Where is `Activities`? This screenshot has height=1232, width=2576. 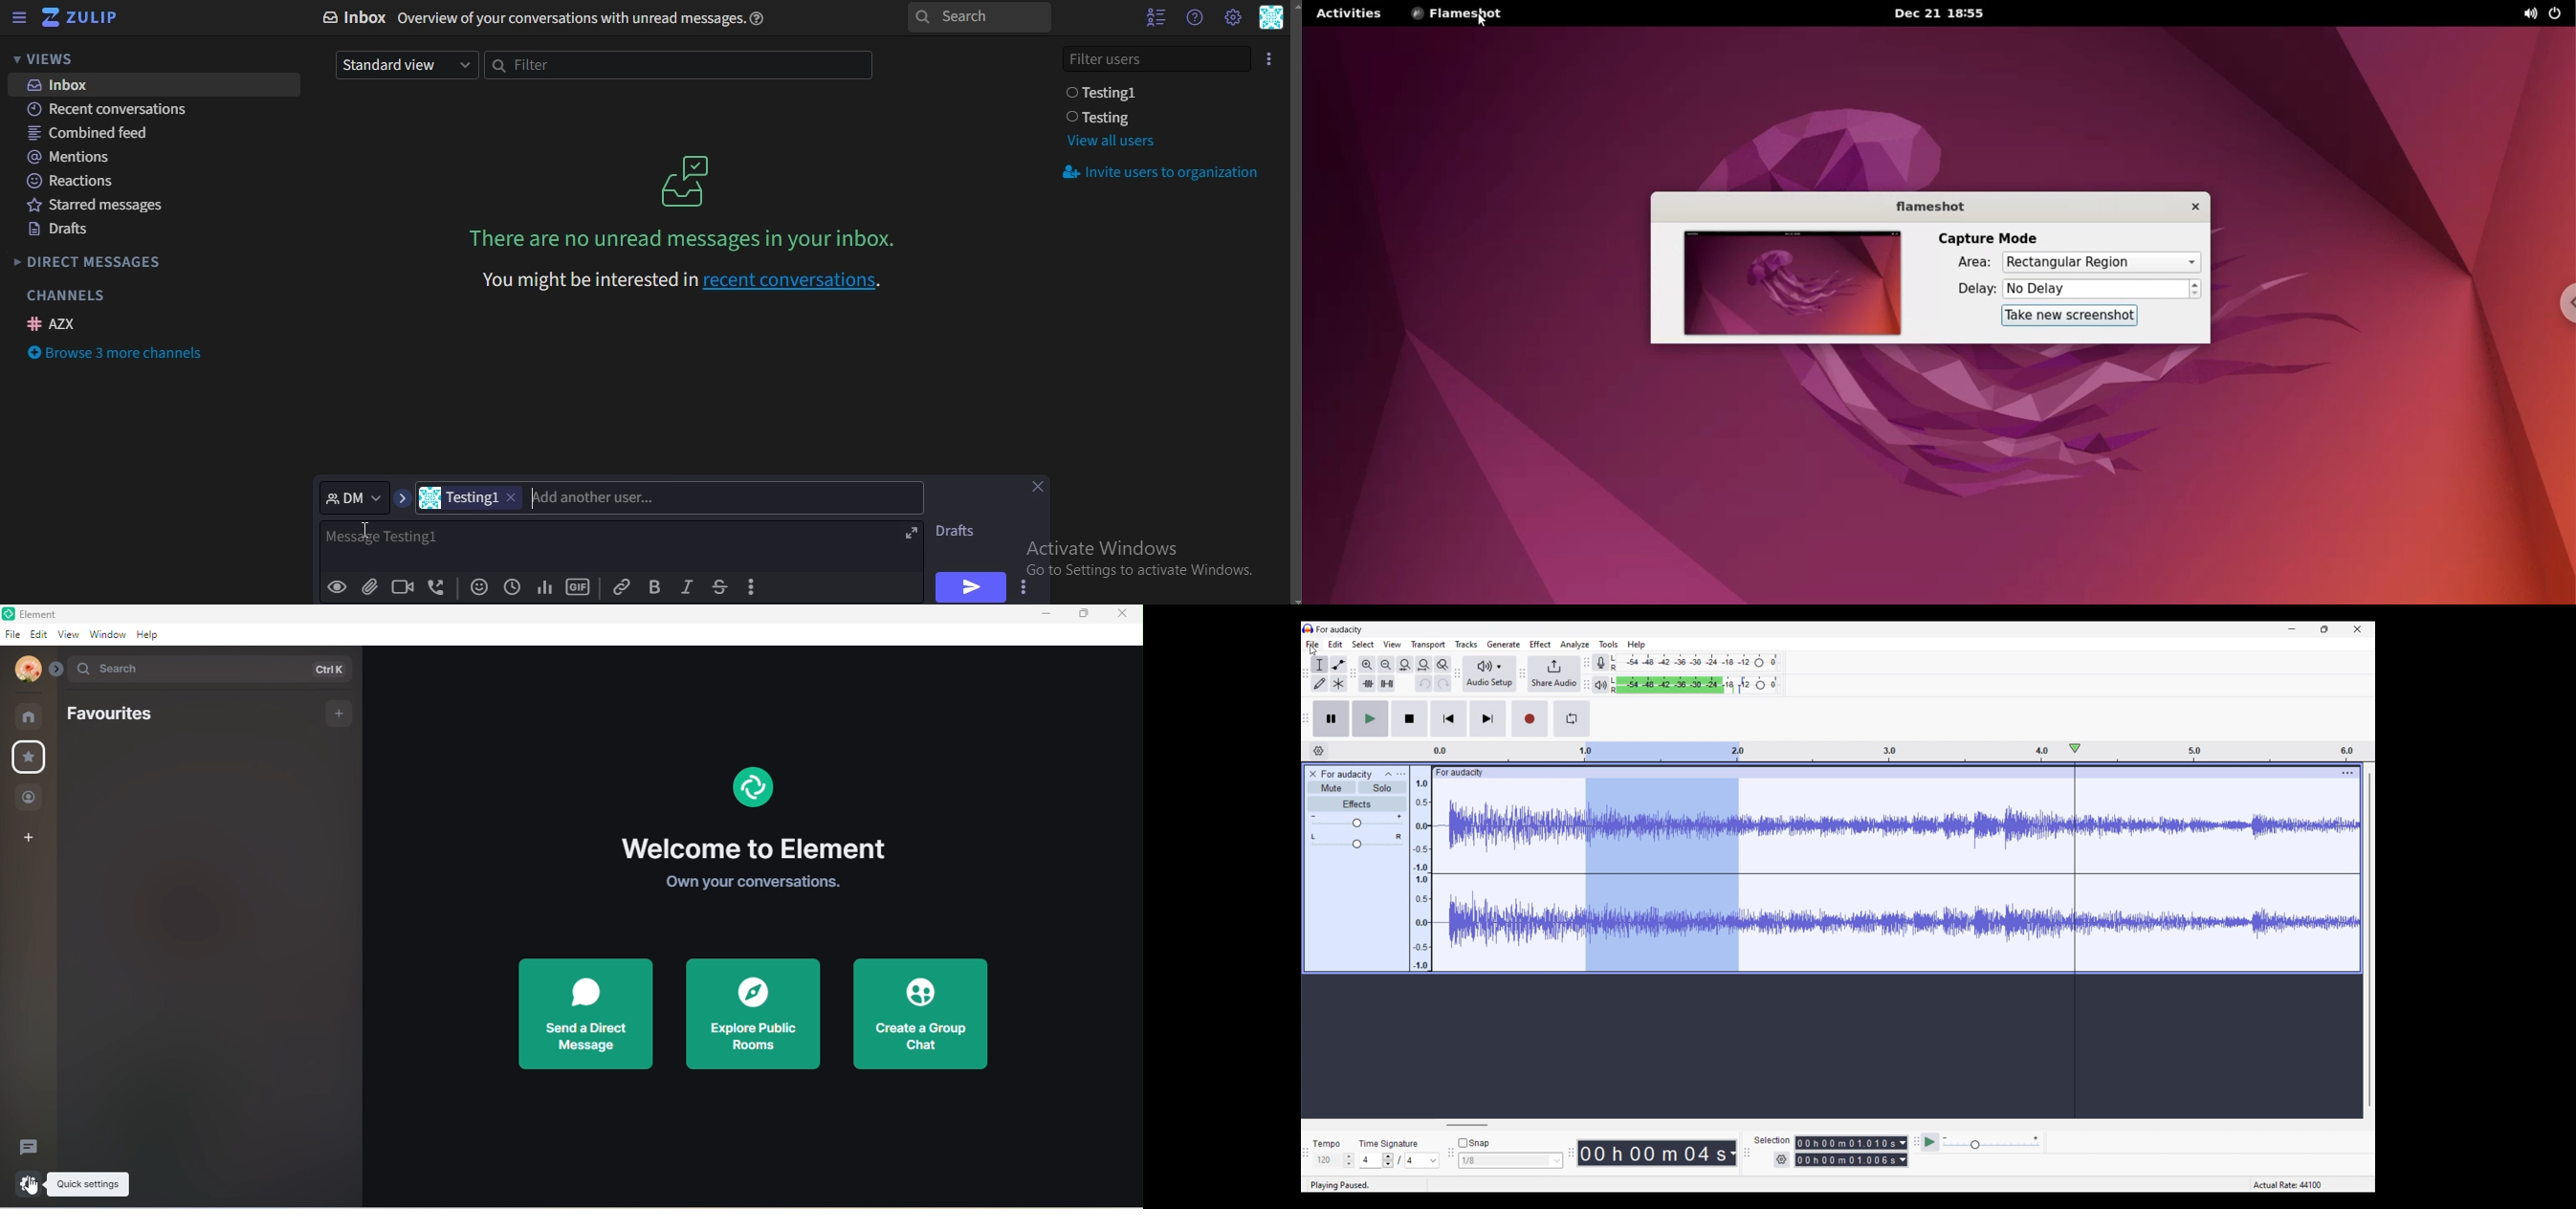 Activities is located at coordinates (1348, 14).